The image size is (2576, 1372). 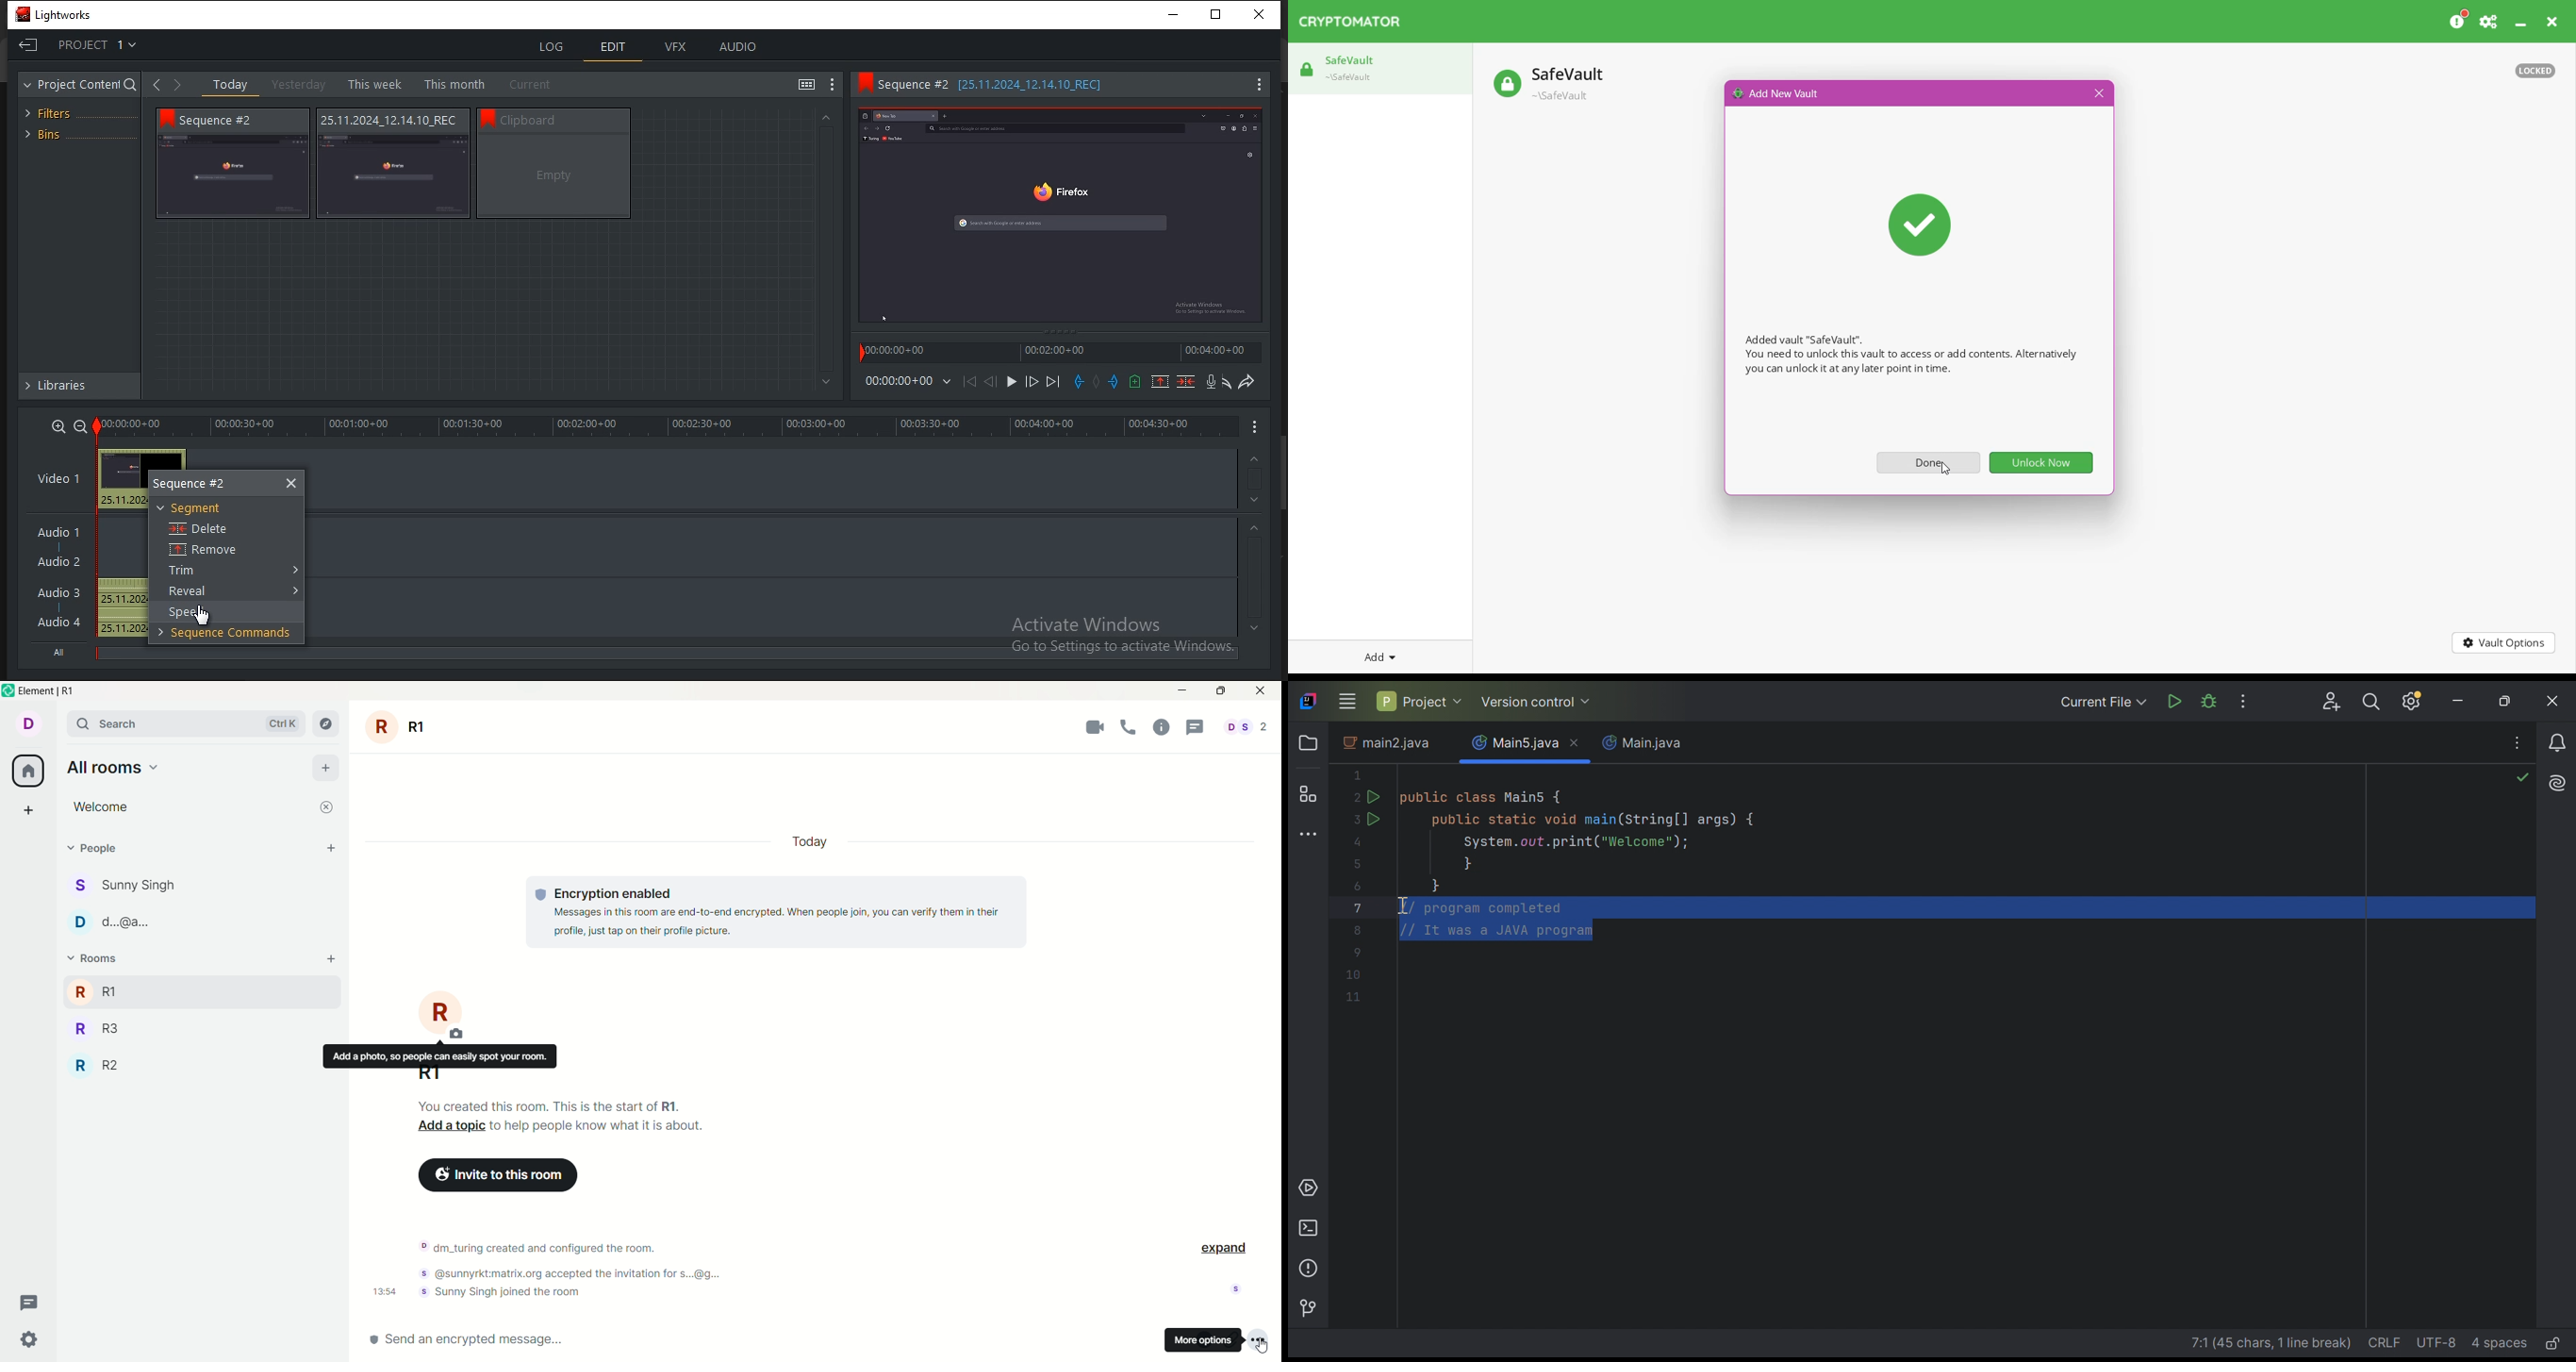 I want to click on Vault Options, so click(x=2504, y=644).